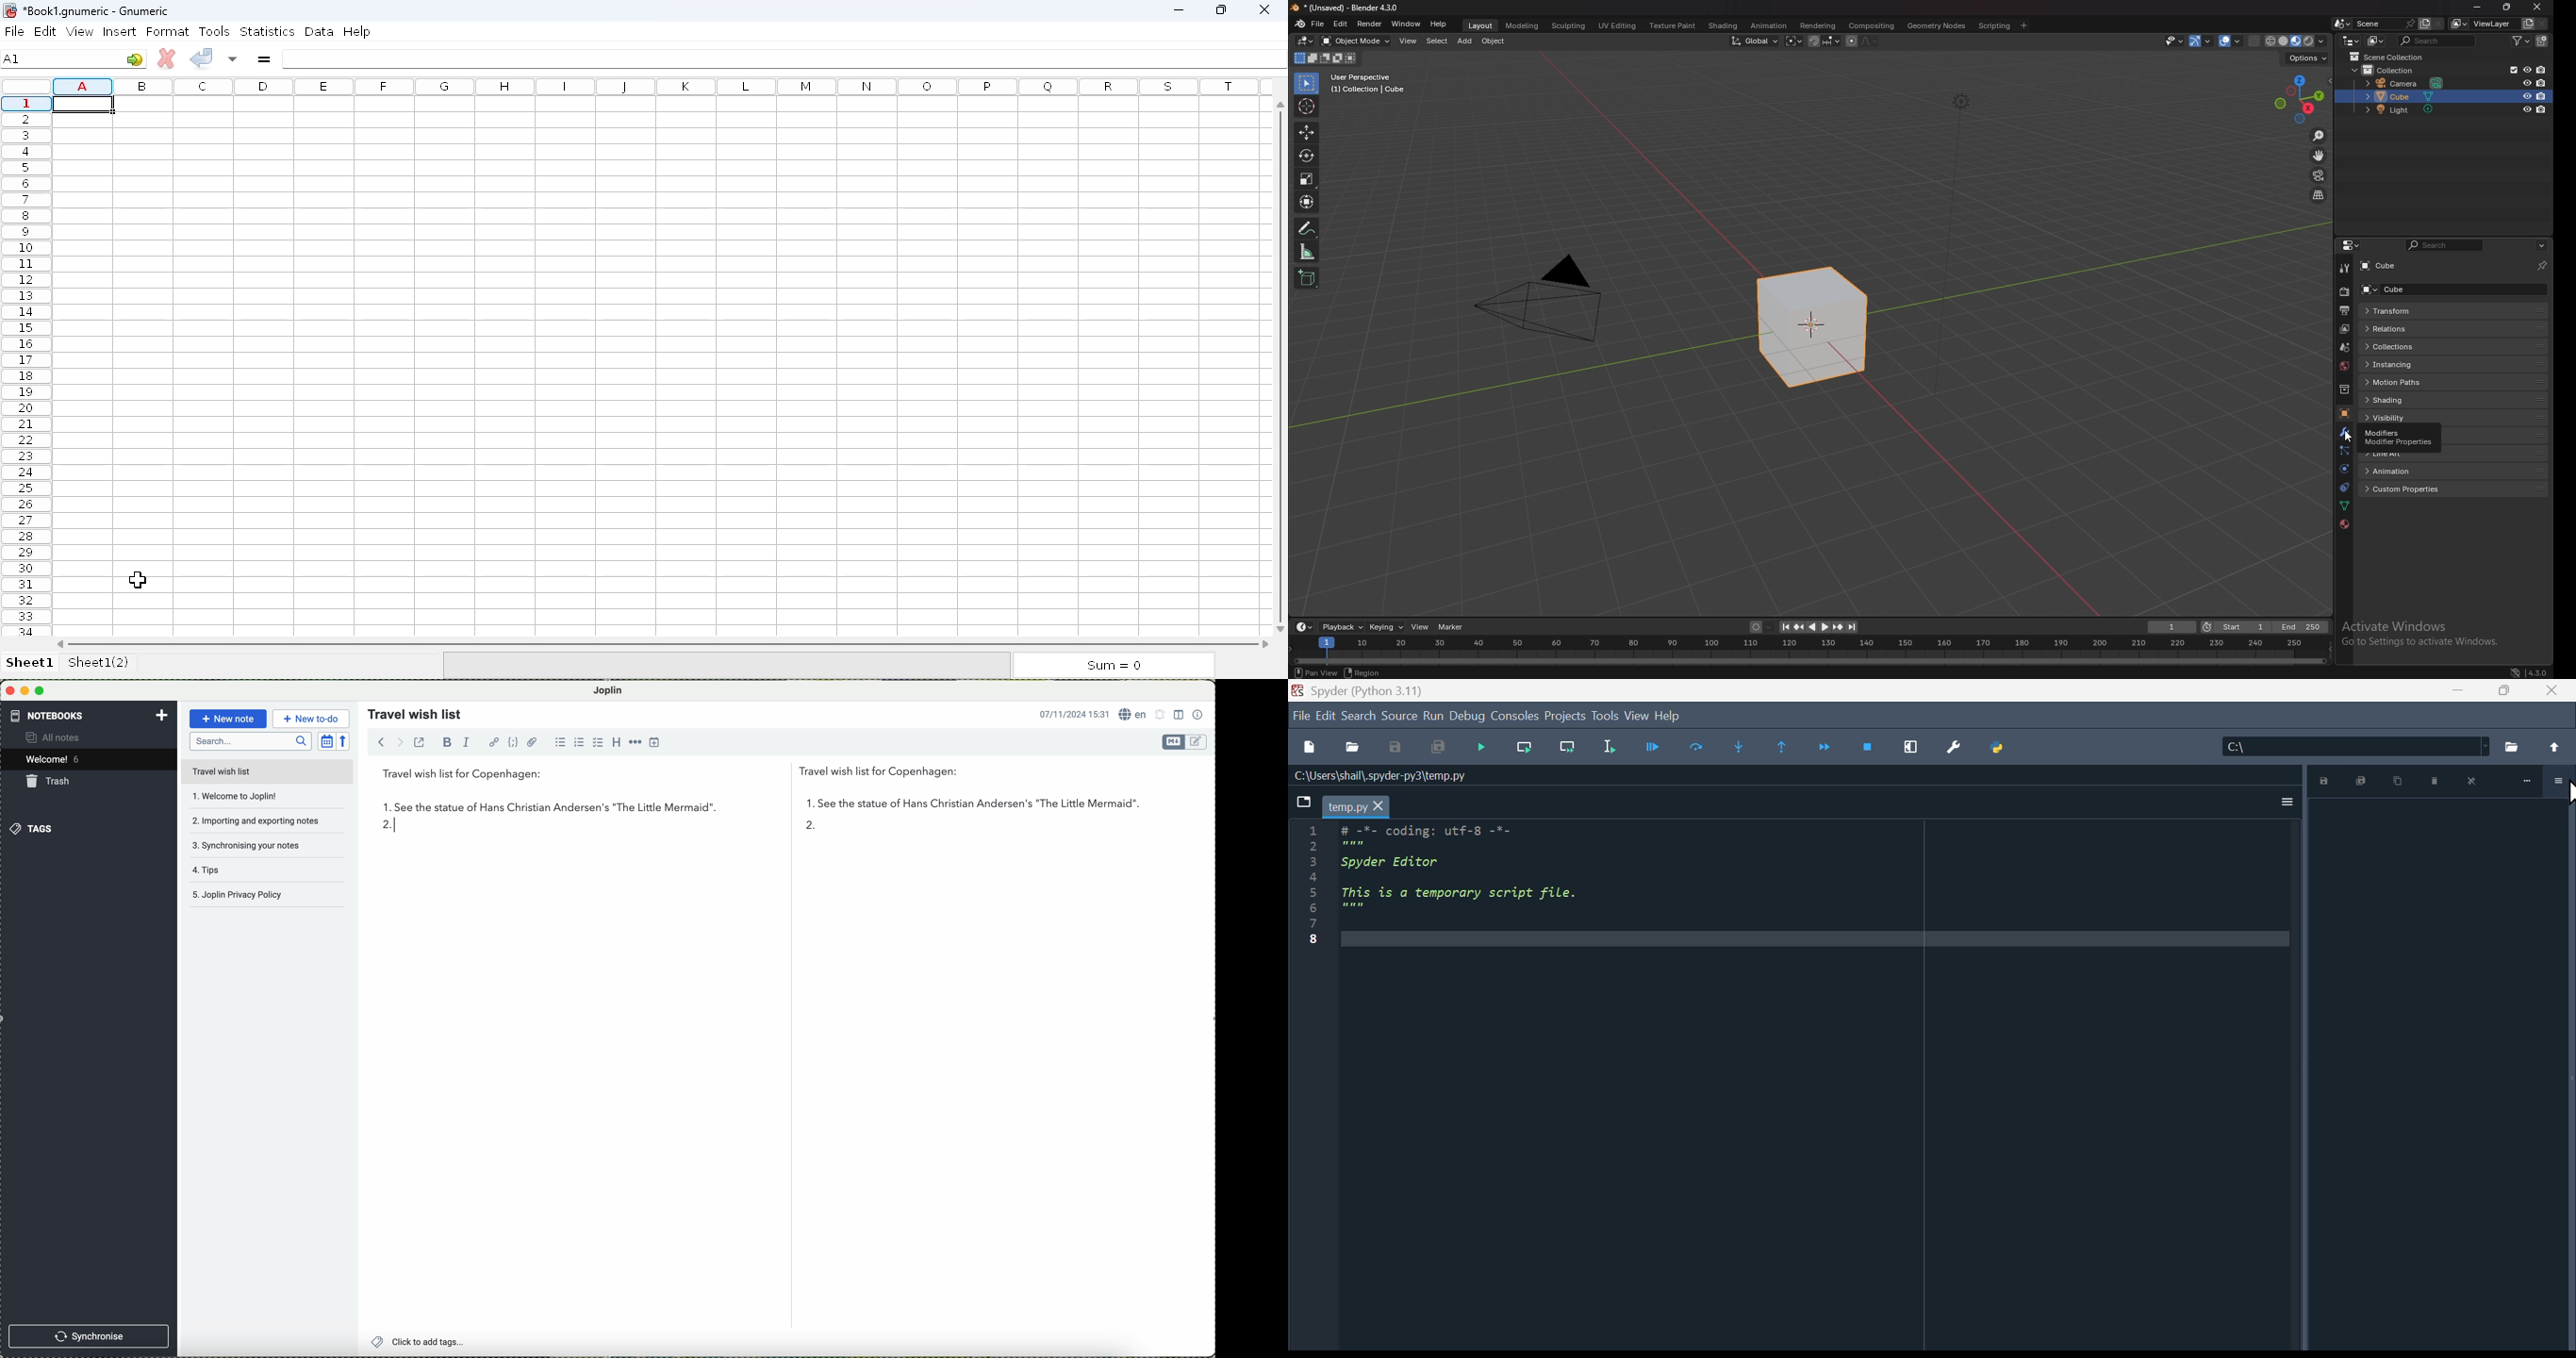 This screenshot has width=2576, height=1372. What do you see at coordinates (751, 807) in the screenshot?
I see `first point` at bounding box center [751, 807].